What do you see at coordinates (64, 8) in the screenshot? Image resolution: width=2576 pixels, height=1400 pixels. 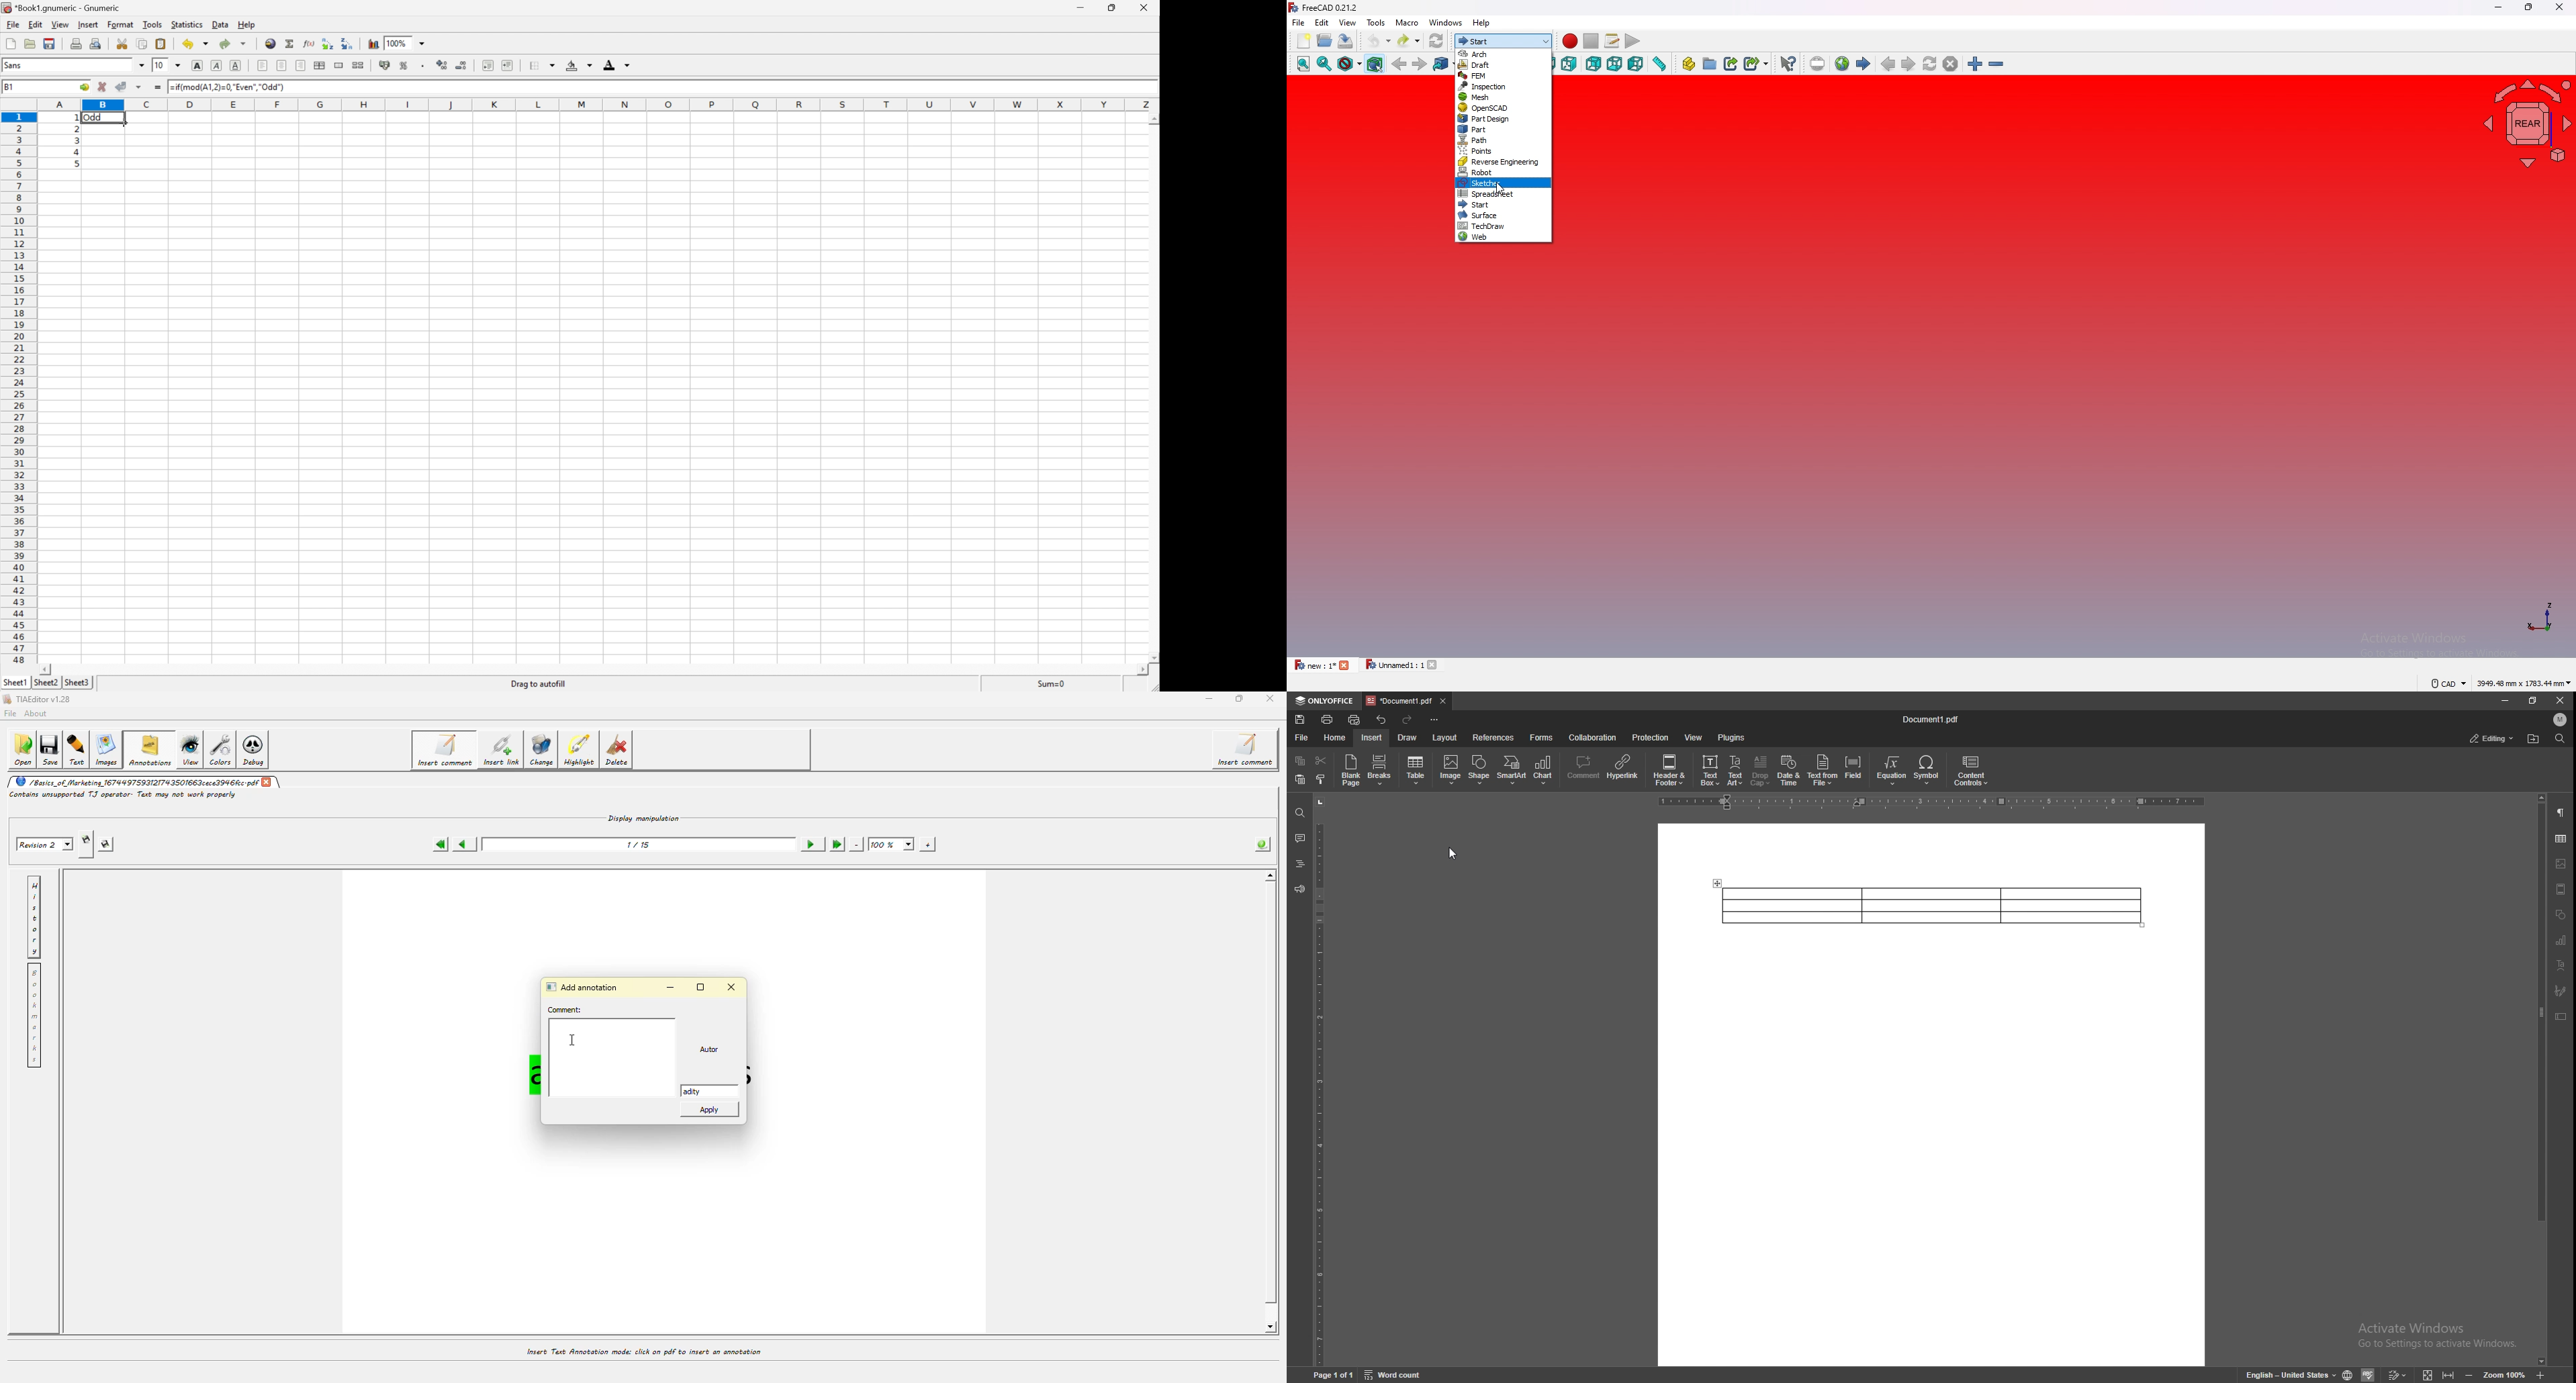 I see `*Book1.gnumeric - Gnumeric` at bounding box center [64, 8].